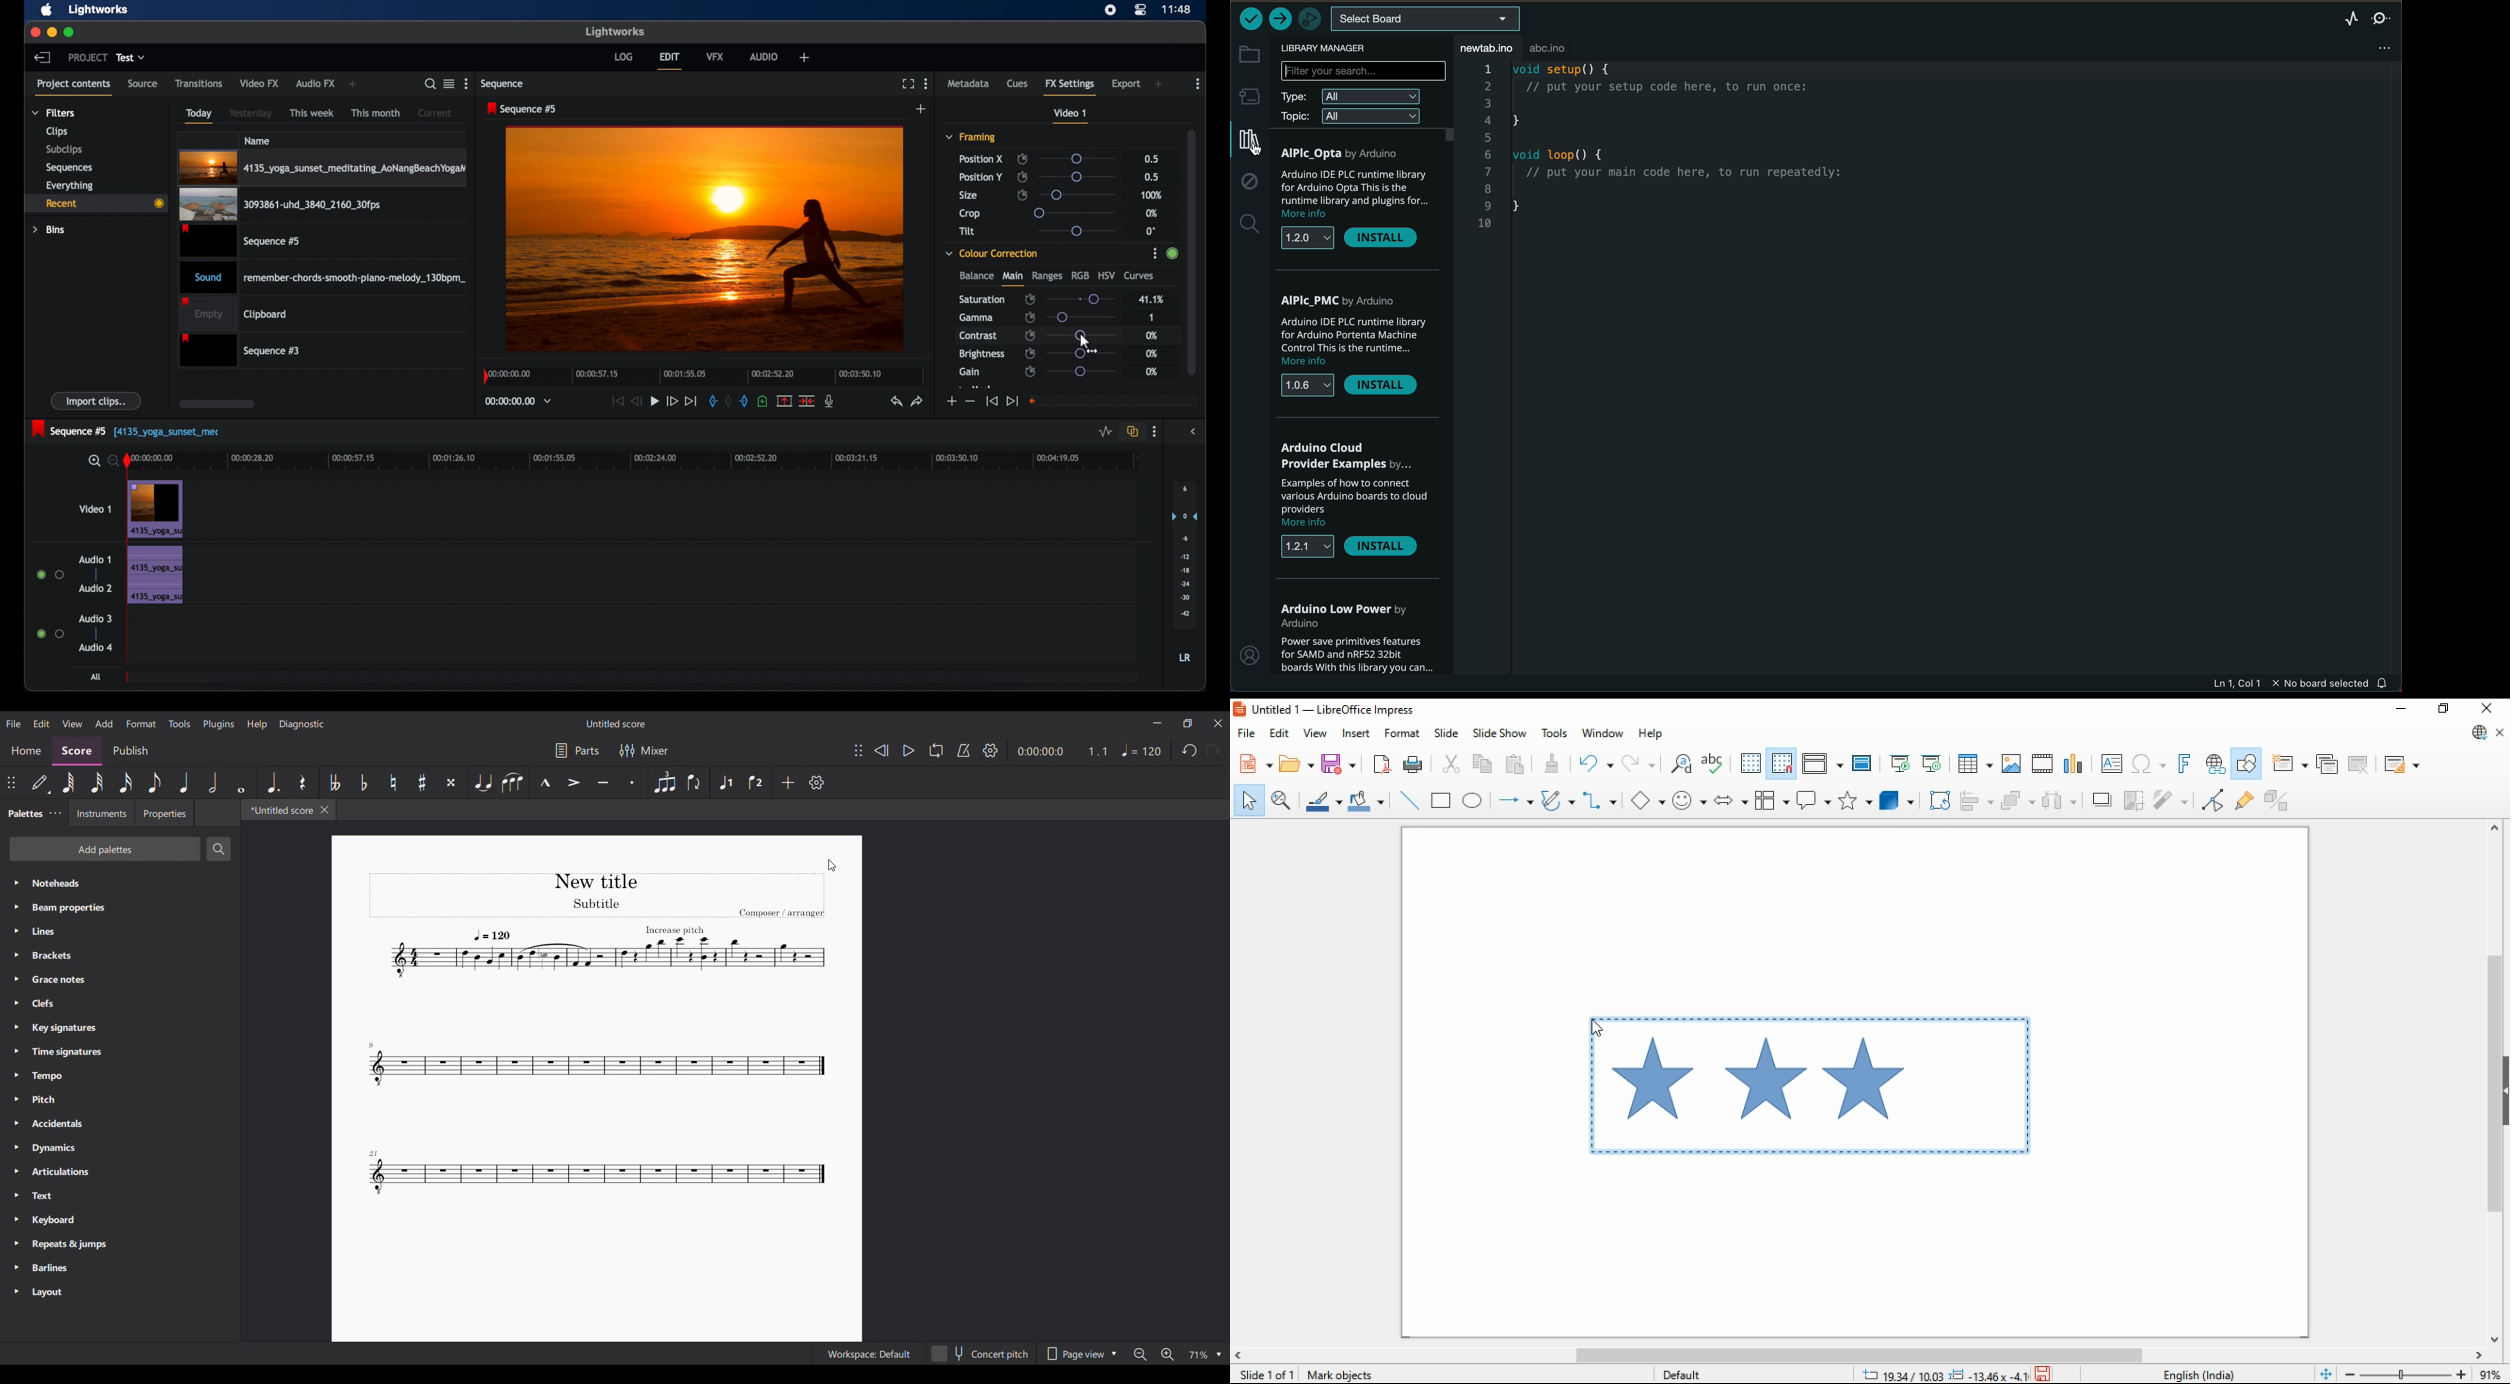 Image resolution: width=2520 pixels, height=1400 pixels. What do you see at coordinates (233, 313) in the screenshot?
I see `empty` at bounding box center [233, 313].